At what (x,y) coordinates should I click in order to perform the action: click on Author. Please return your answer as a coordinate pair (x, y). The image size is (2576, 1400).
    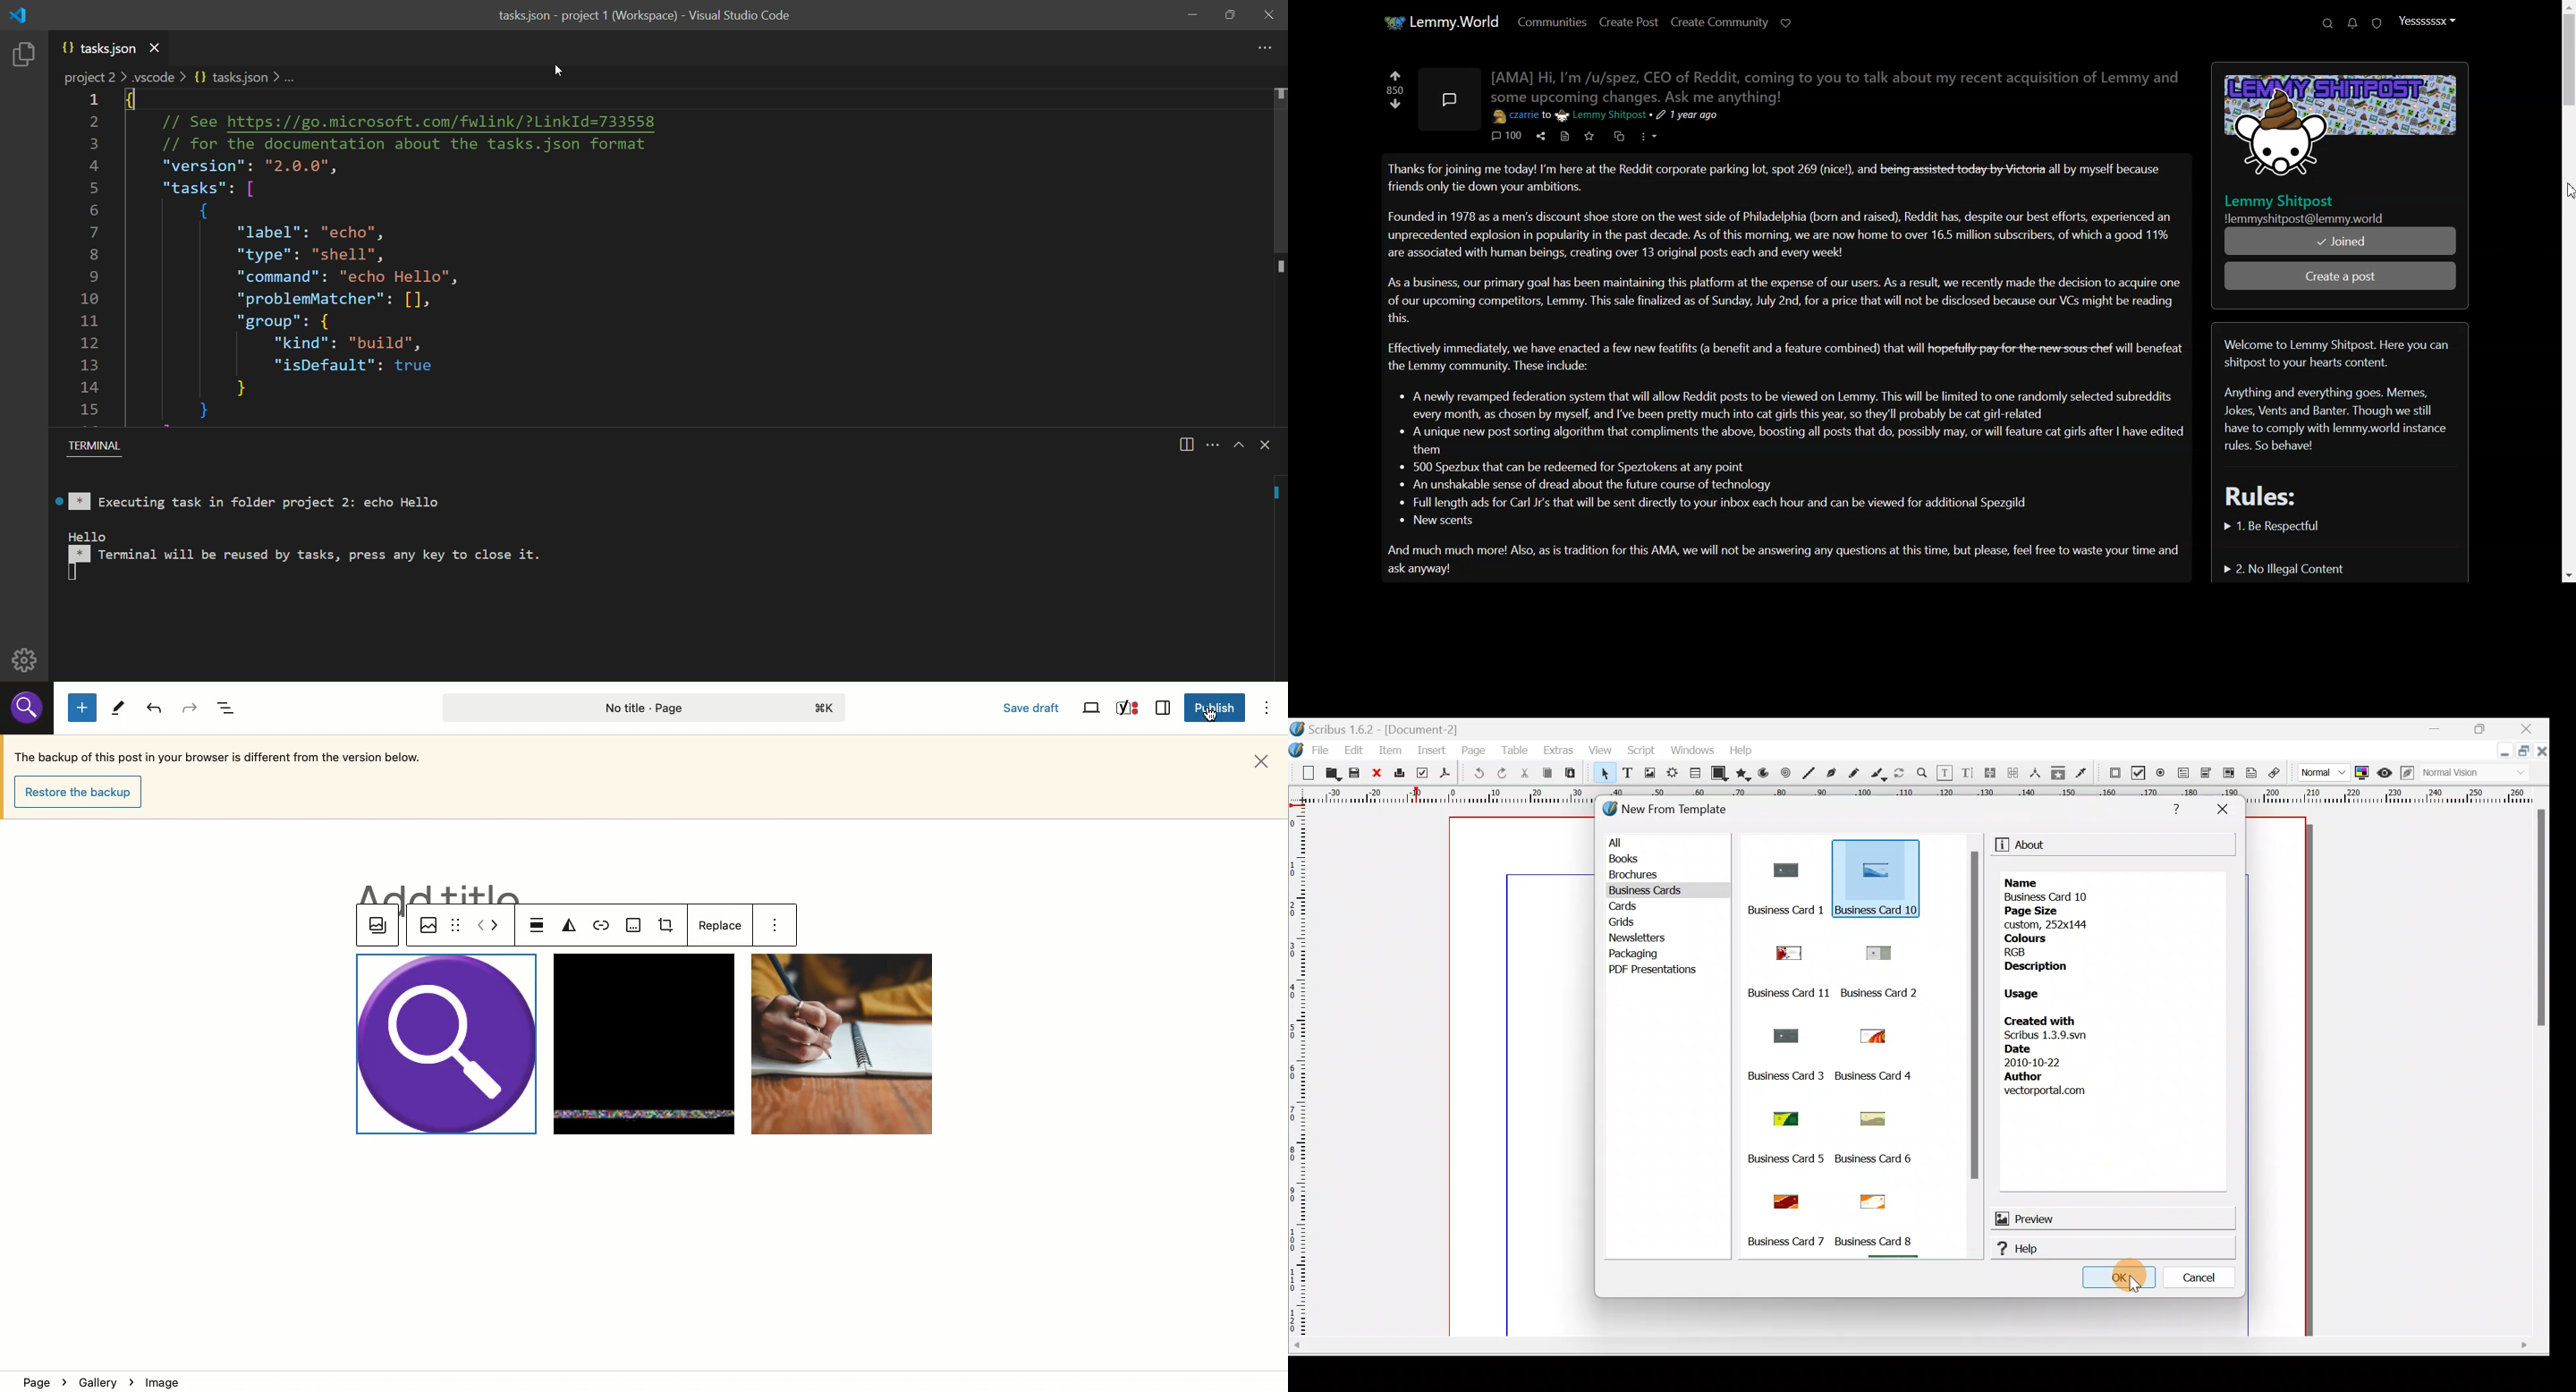
    Looking at the image, I should click on (2024, 1076).